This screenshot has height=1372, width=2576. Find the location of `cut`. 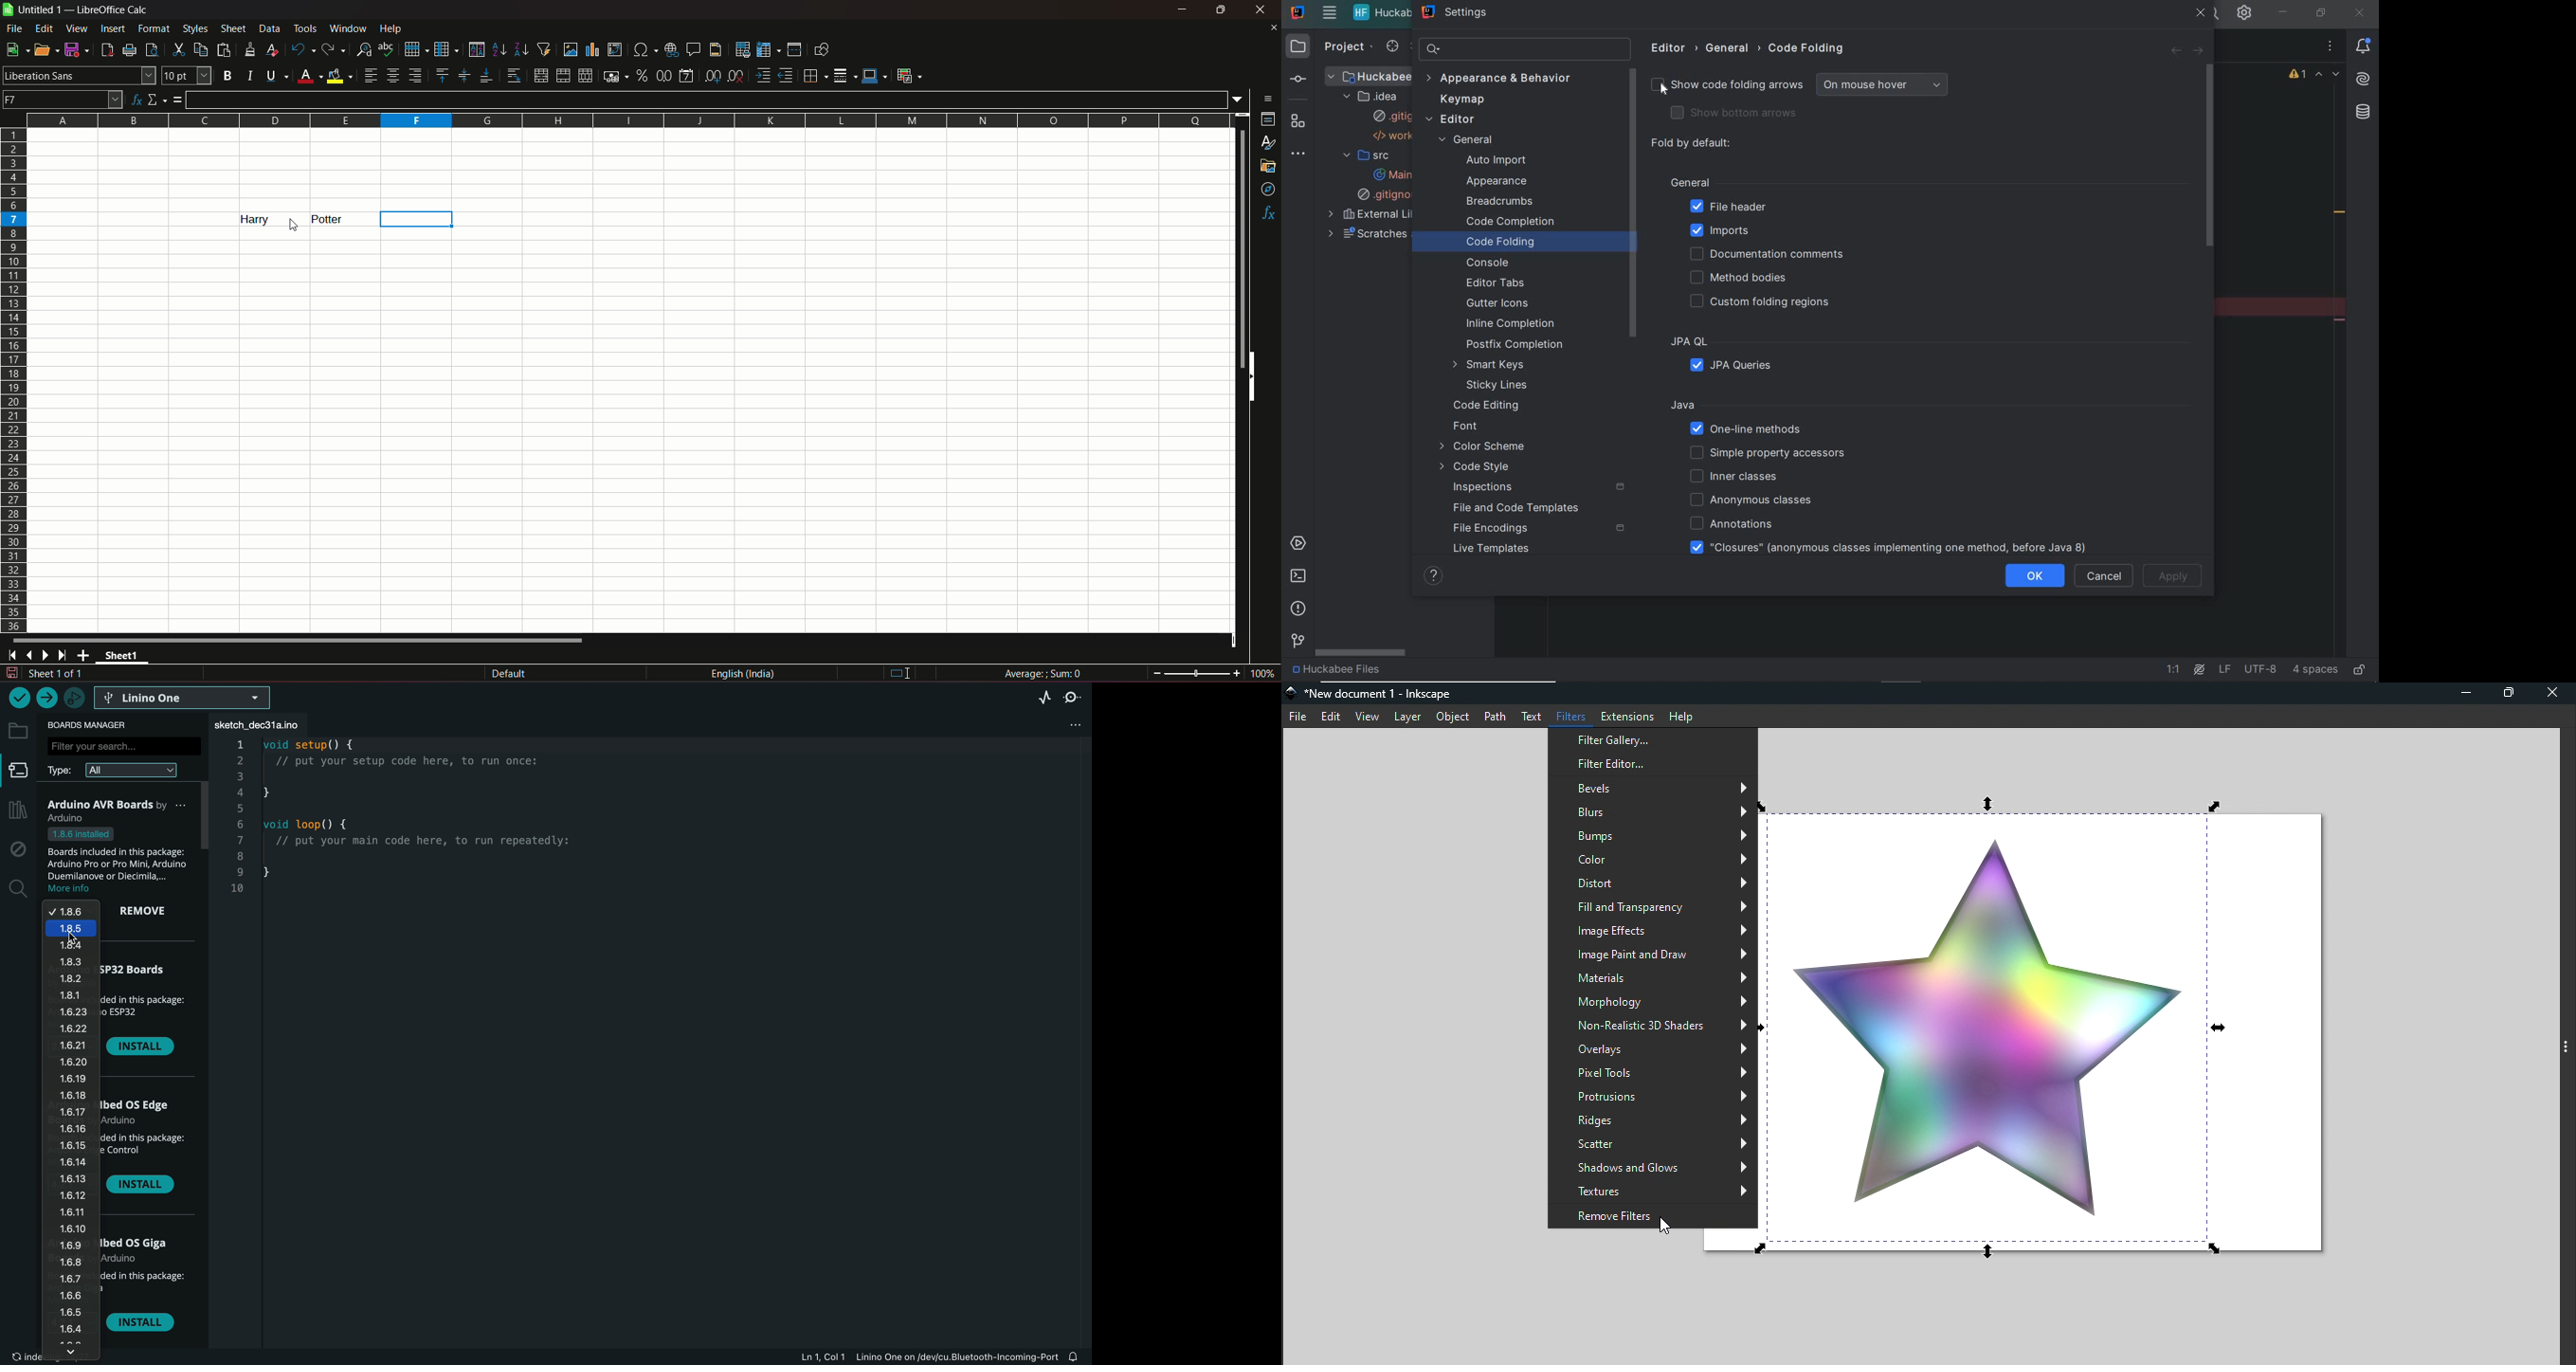

cut is located at coordinates (177, 49).